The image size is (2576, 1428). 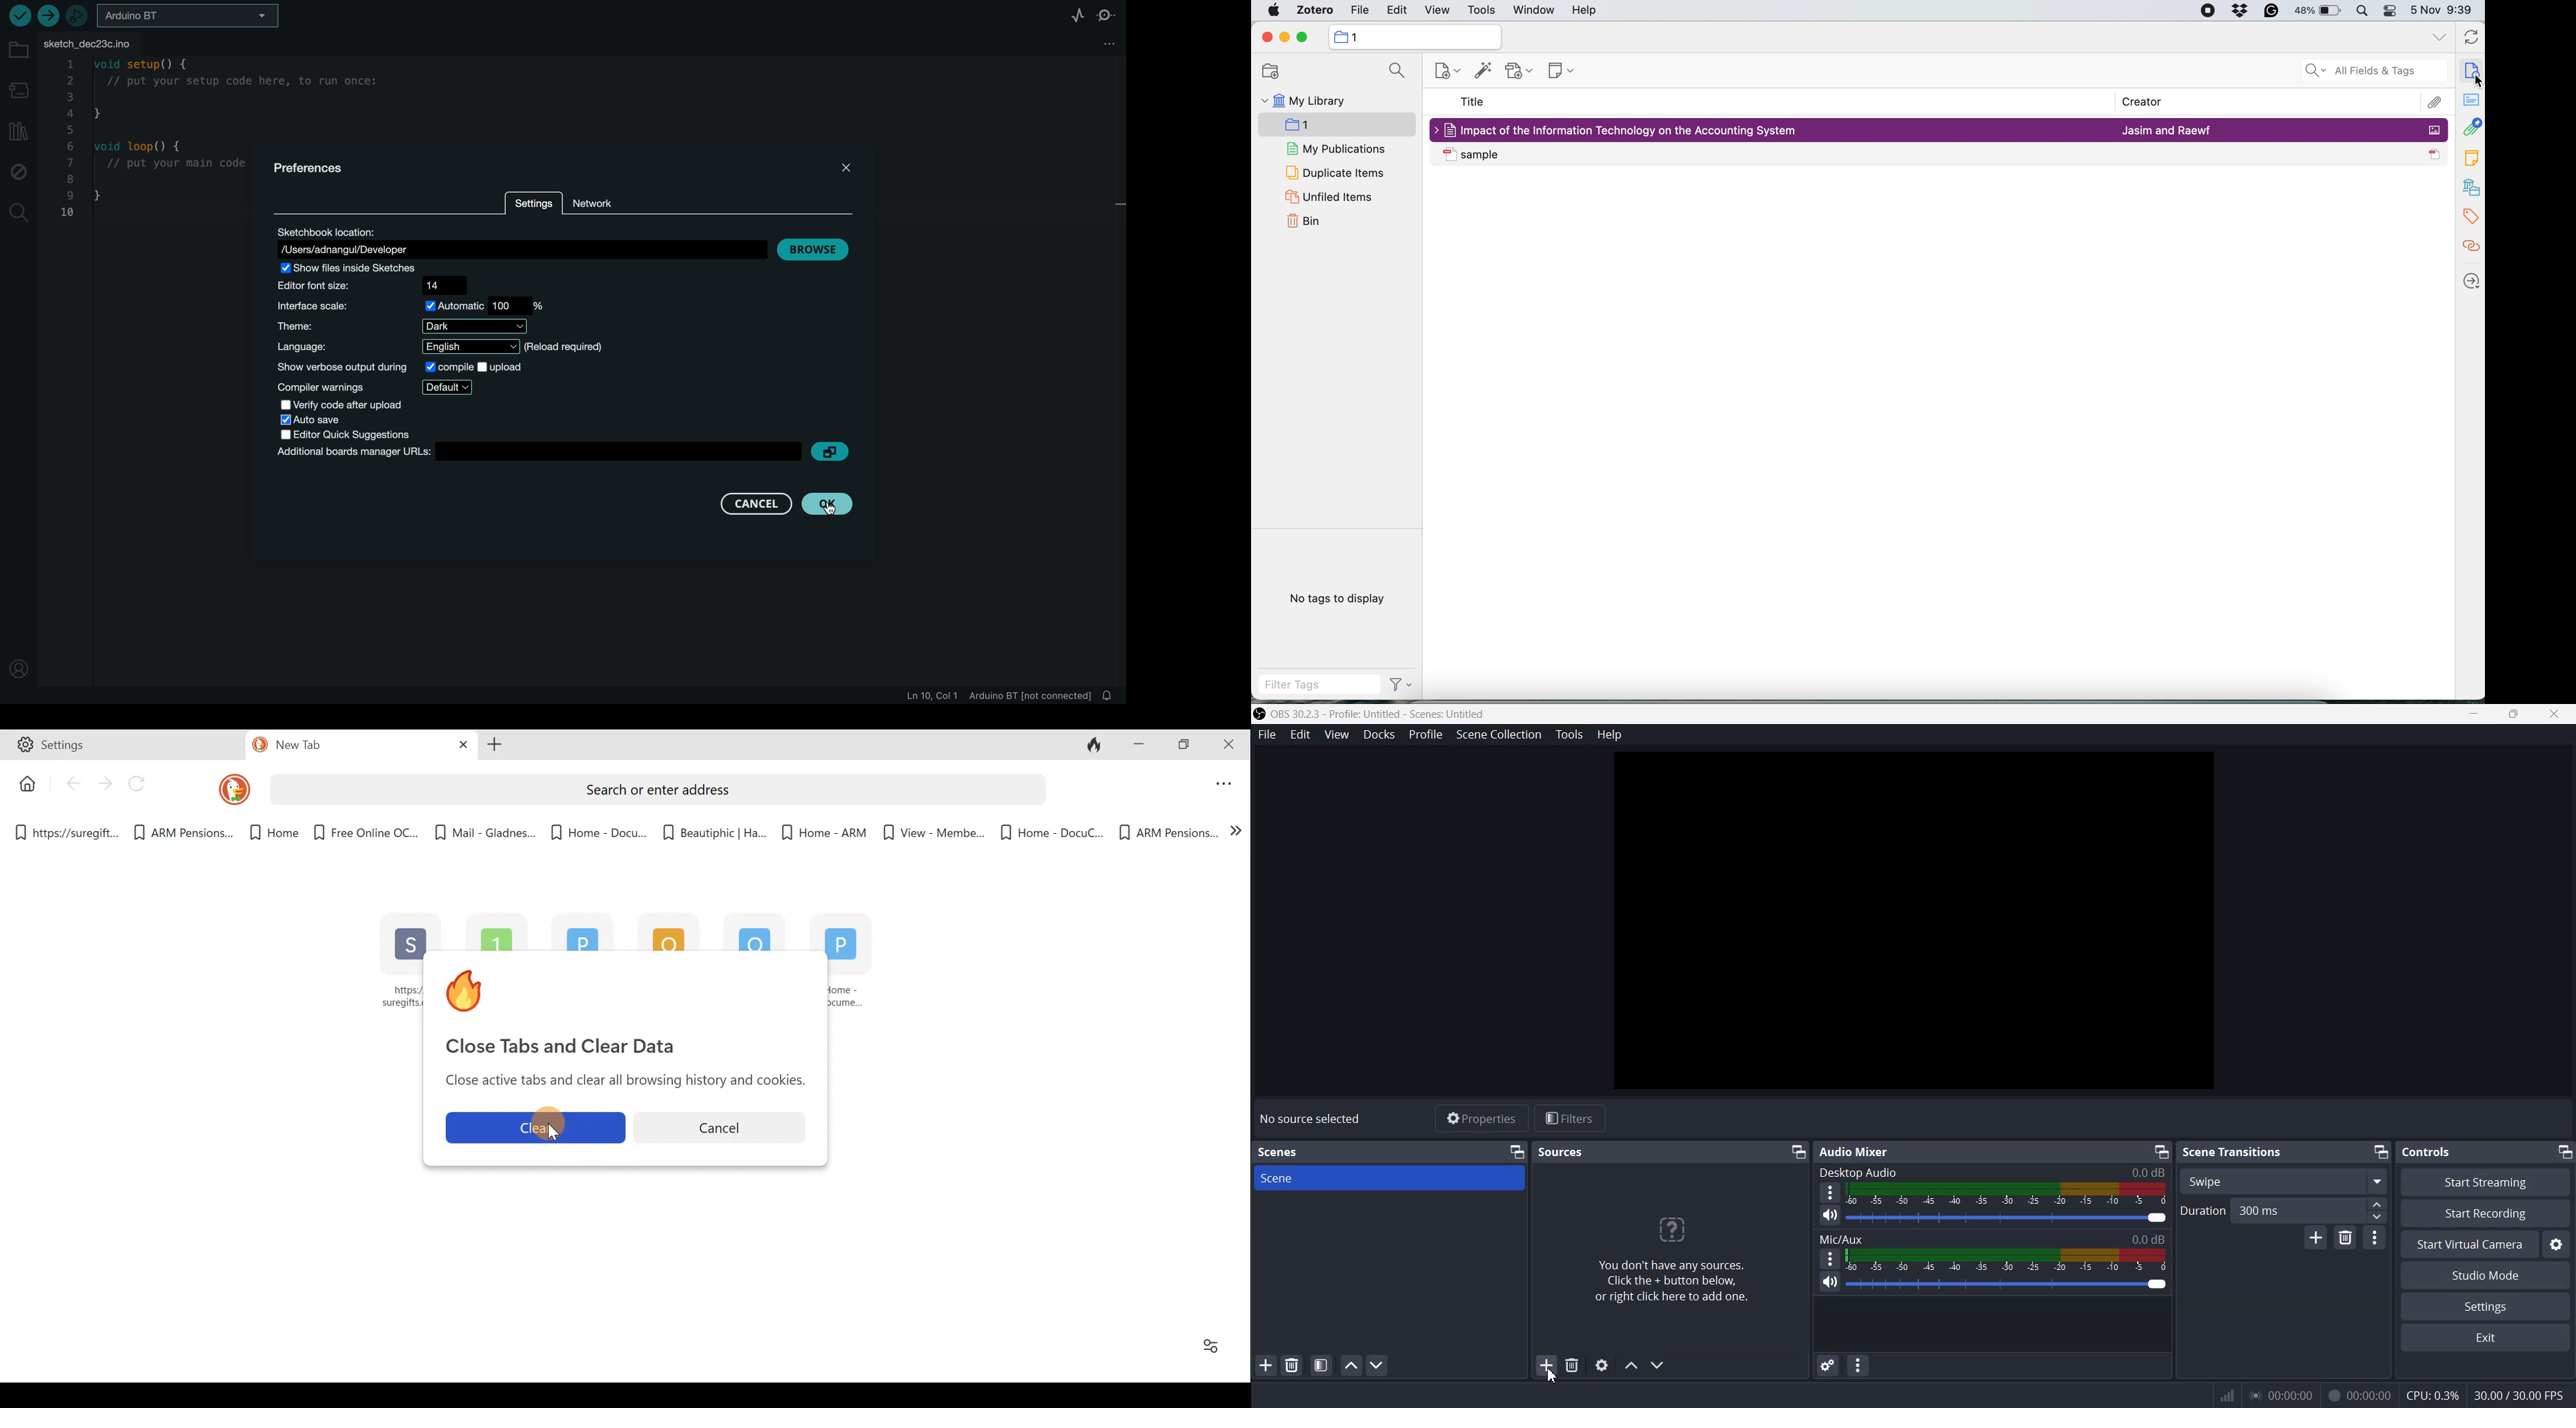 I want to click on image icon, so click(x=2435, y=130).